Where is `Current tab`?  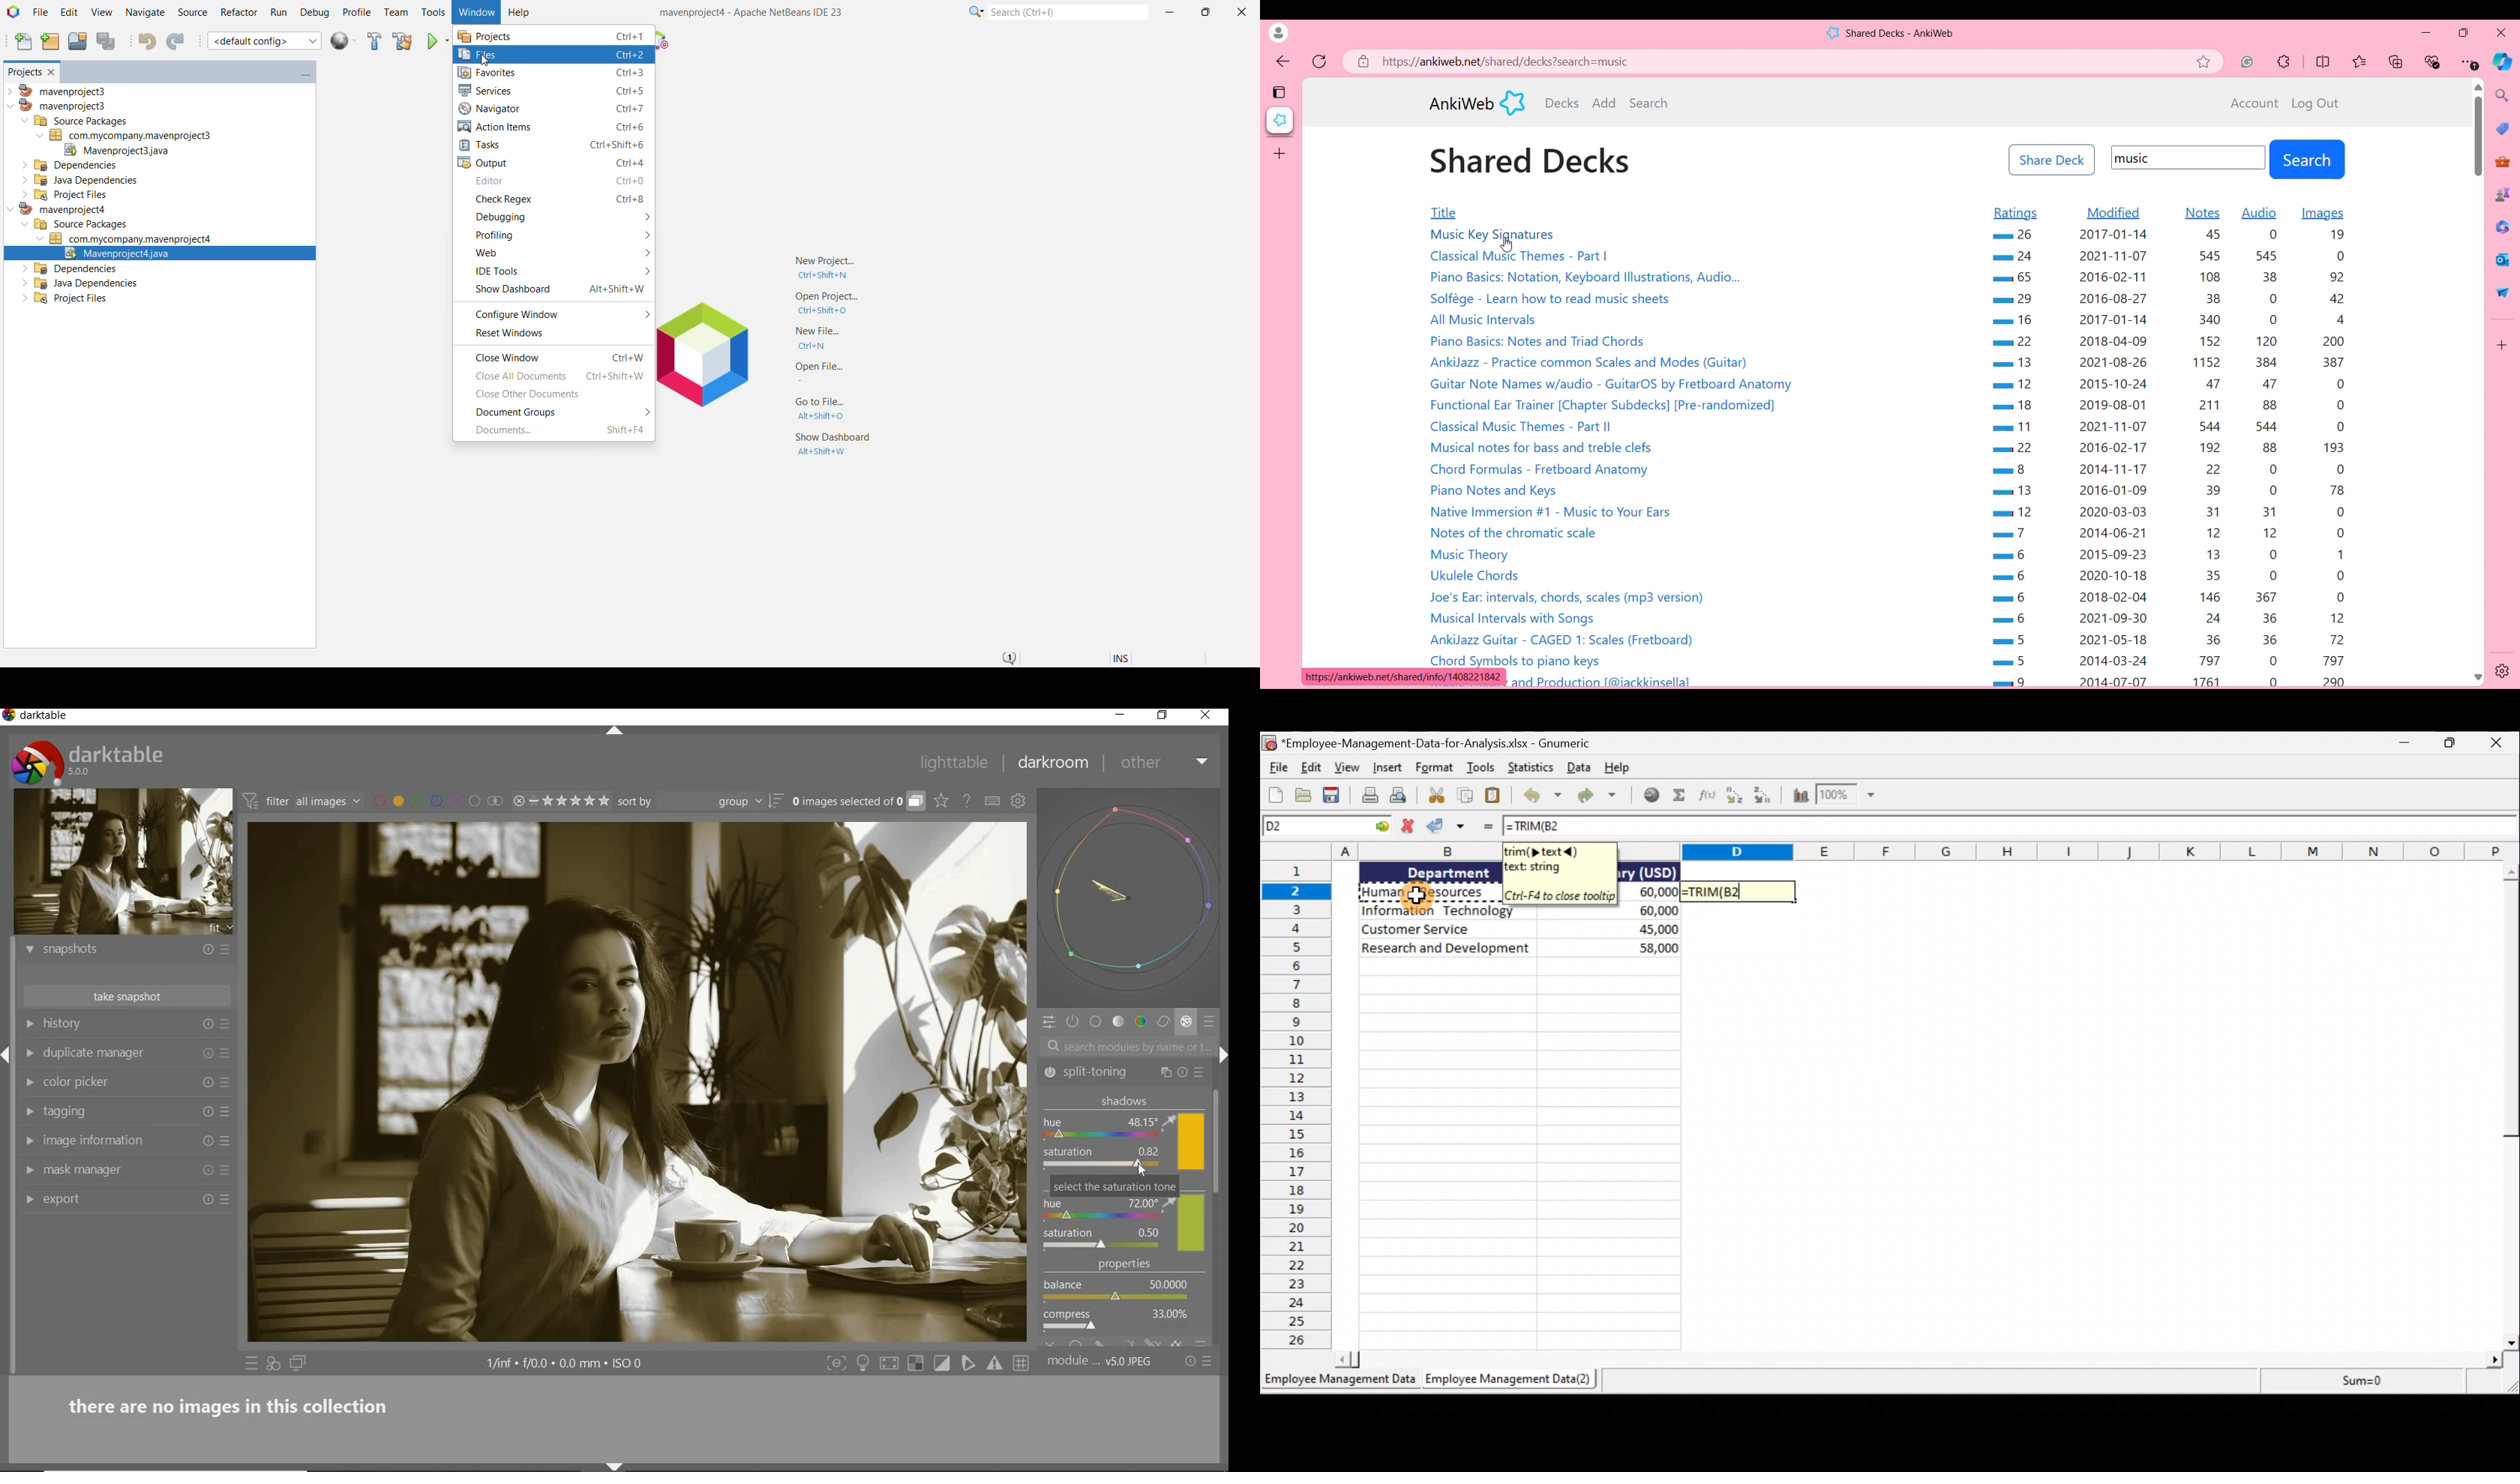 Current tab is located at coordinates (1280, 120).